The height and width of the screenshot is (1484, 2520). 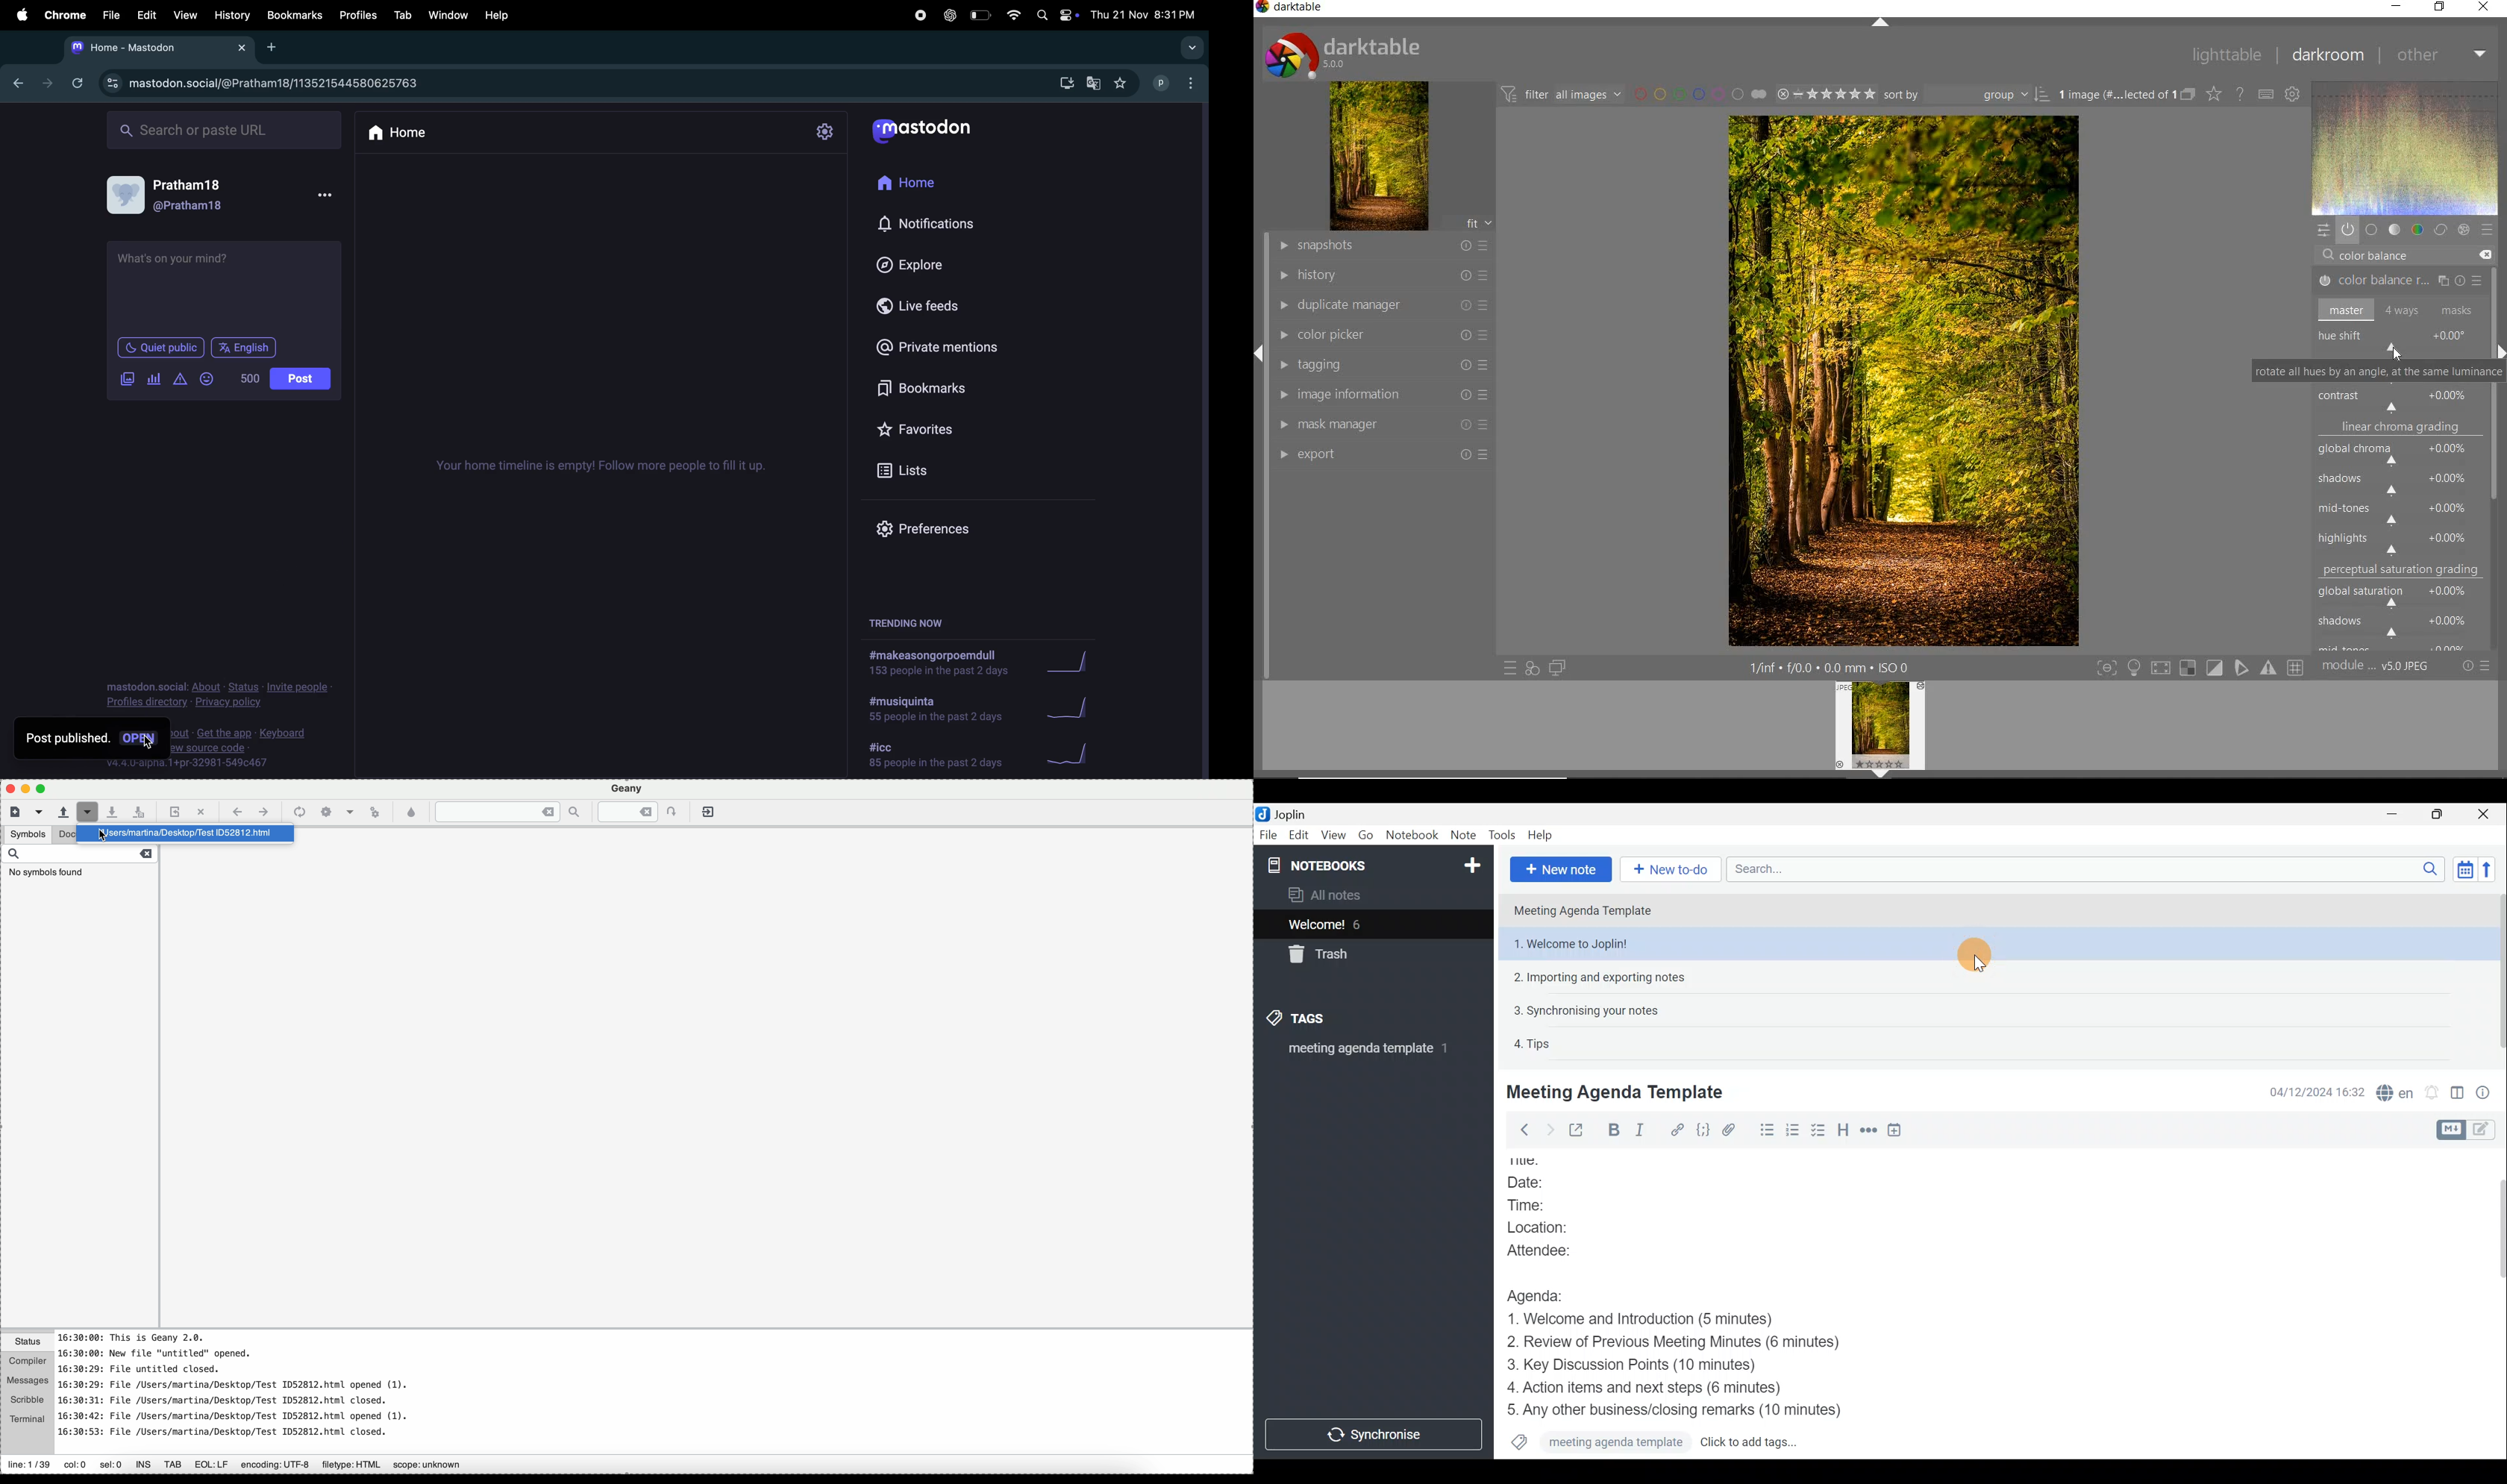 What do you see at coordinates (2089, 869) in the screenshot?
I see `Search bar` at bounding box center [2089, 869].